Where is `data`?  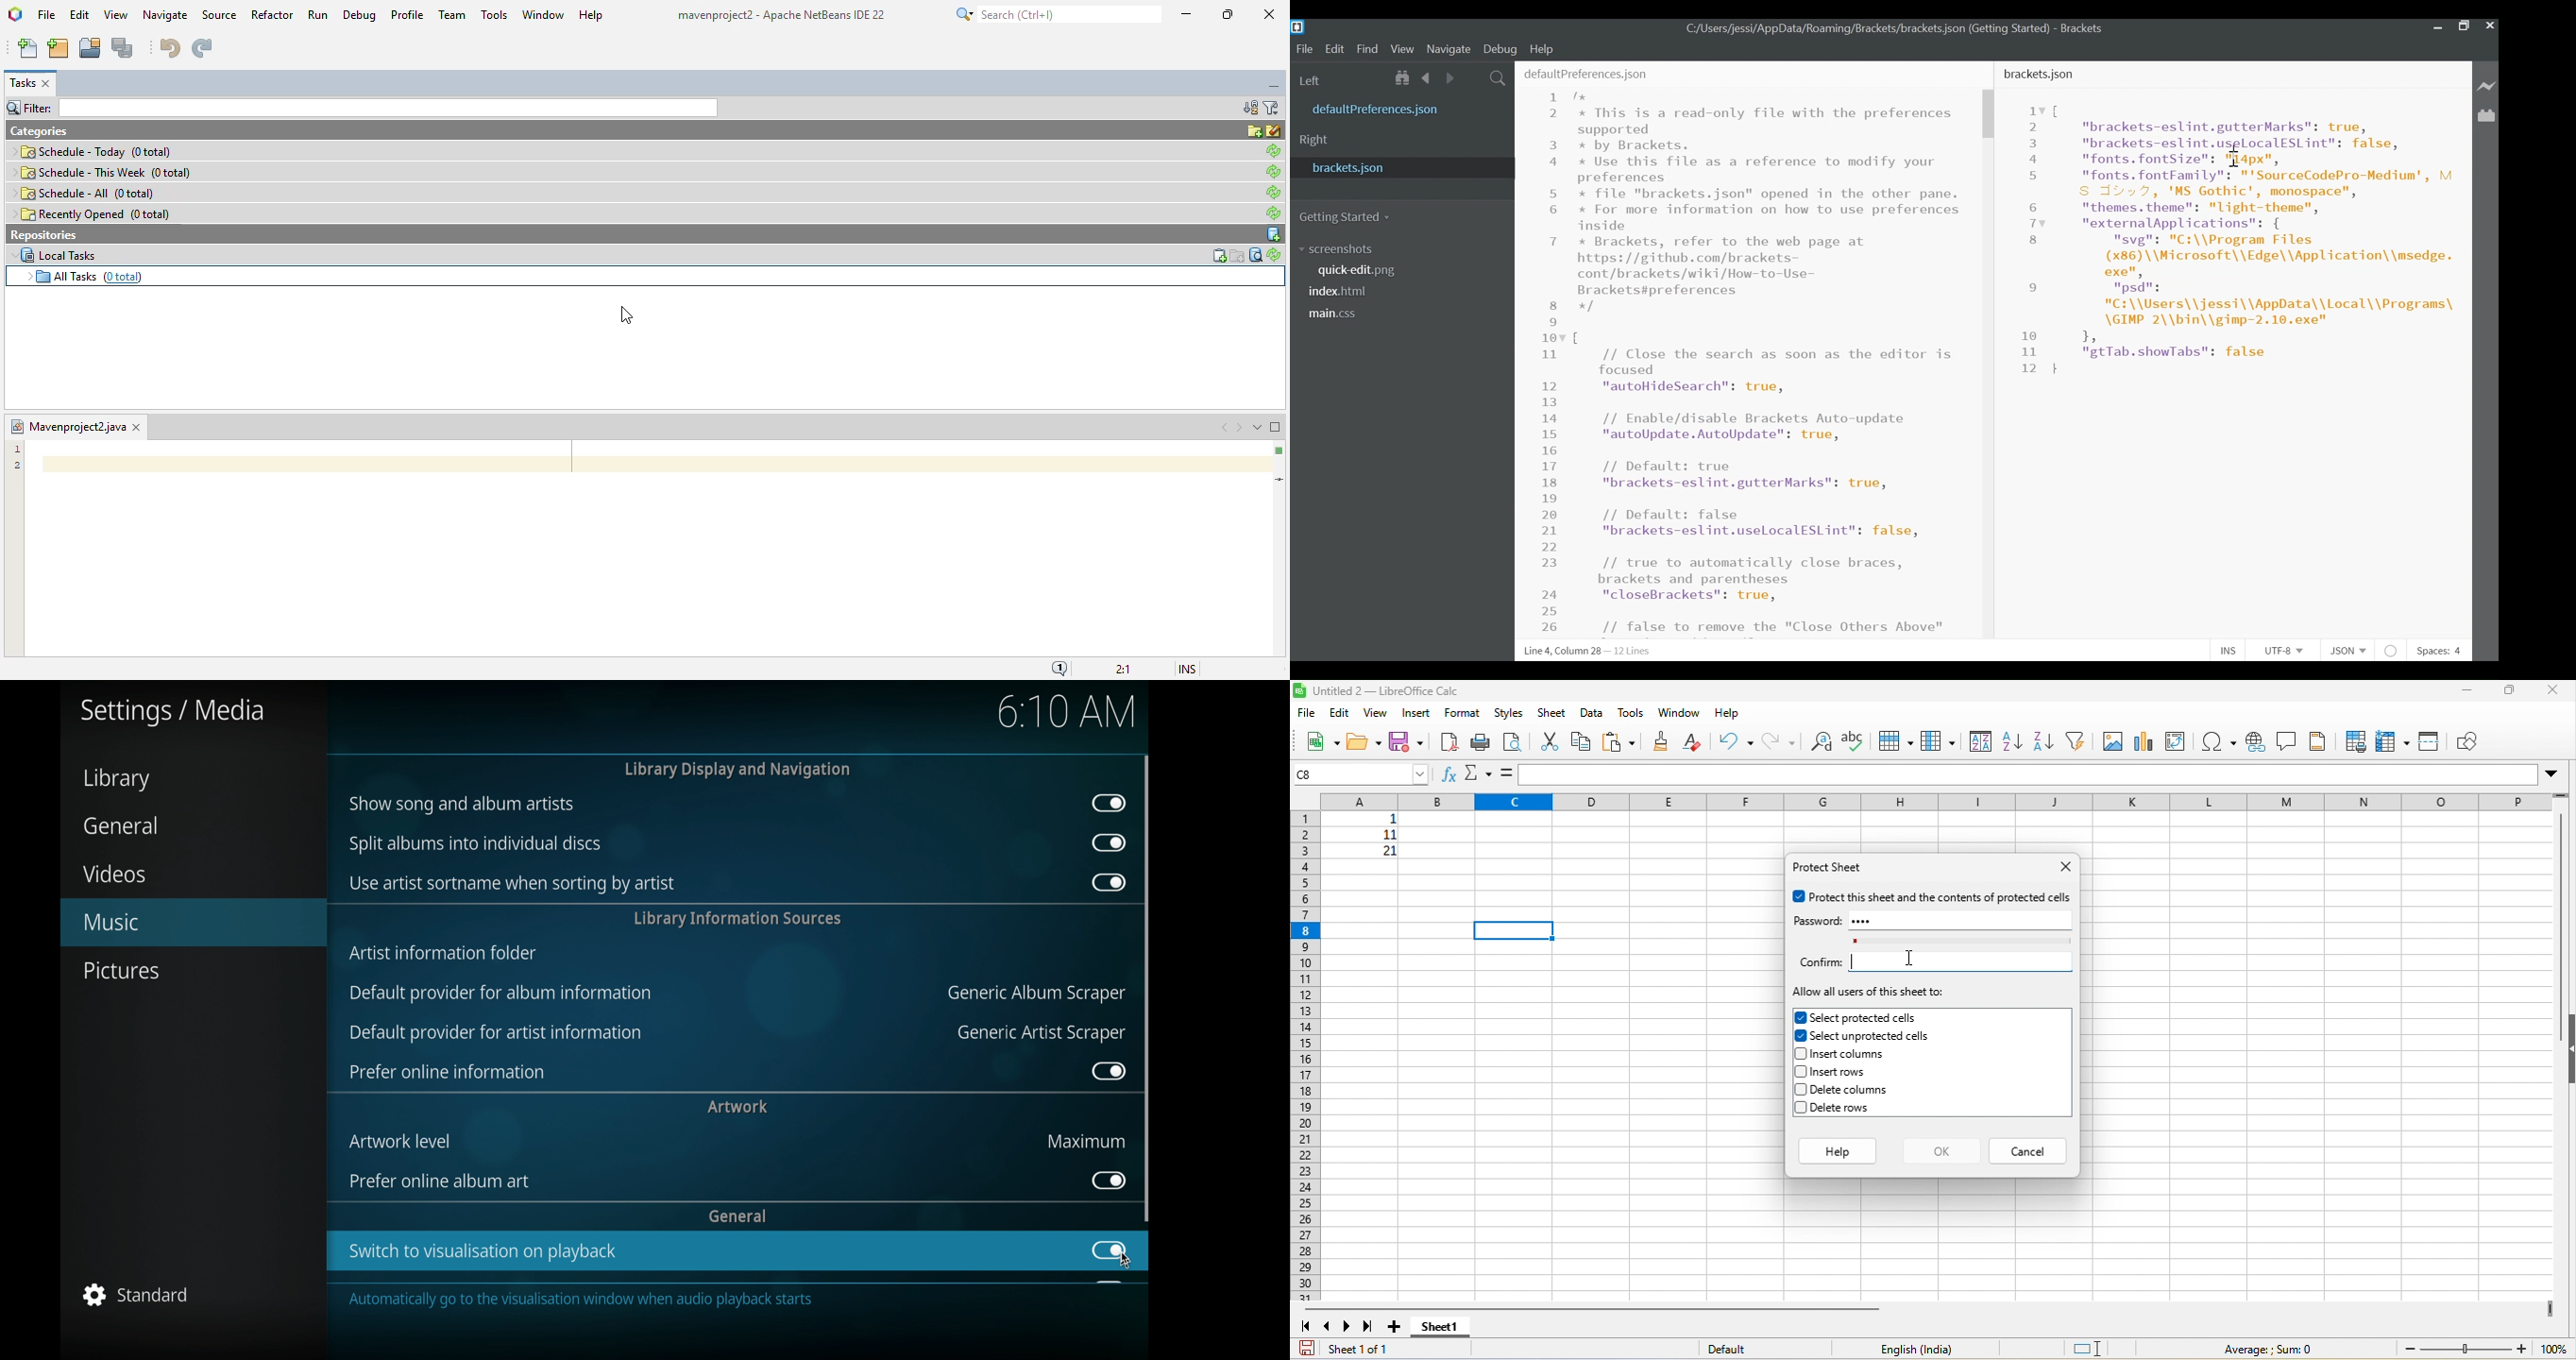
data is located at coordinates (1590, 713).